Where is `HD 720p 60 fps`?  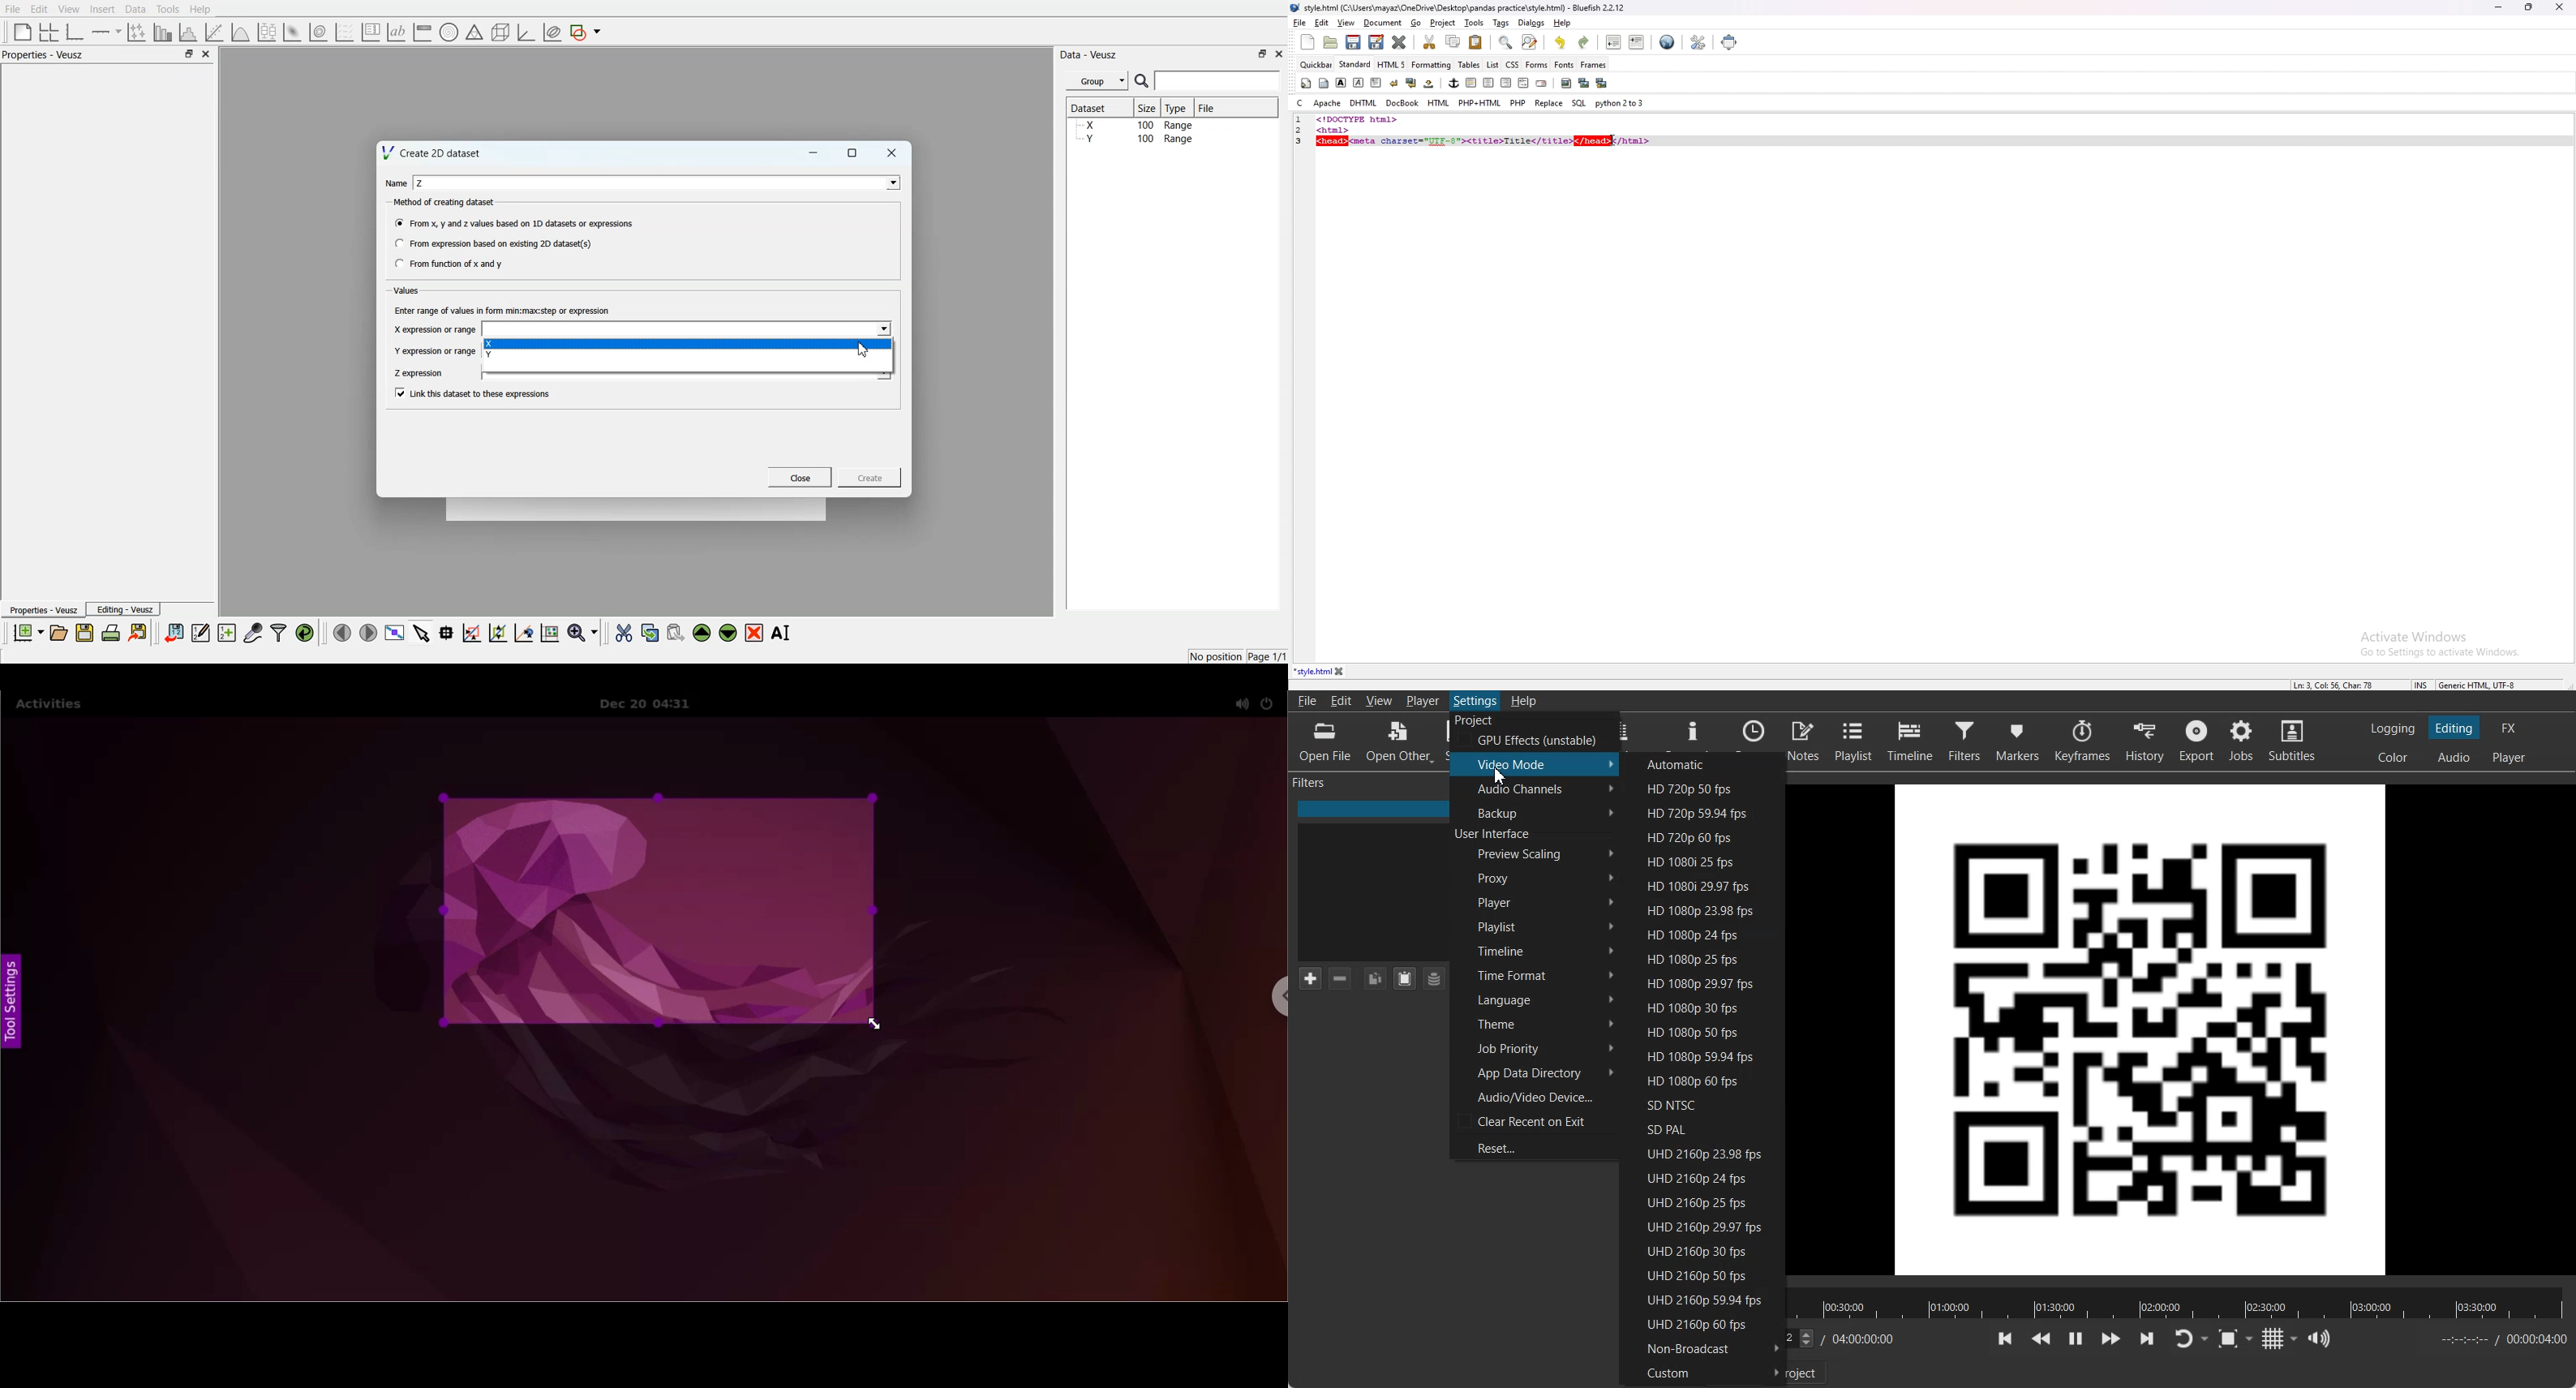 HD 720p 60 fps is located at coordinates (1701, 837).